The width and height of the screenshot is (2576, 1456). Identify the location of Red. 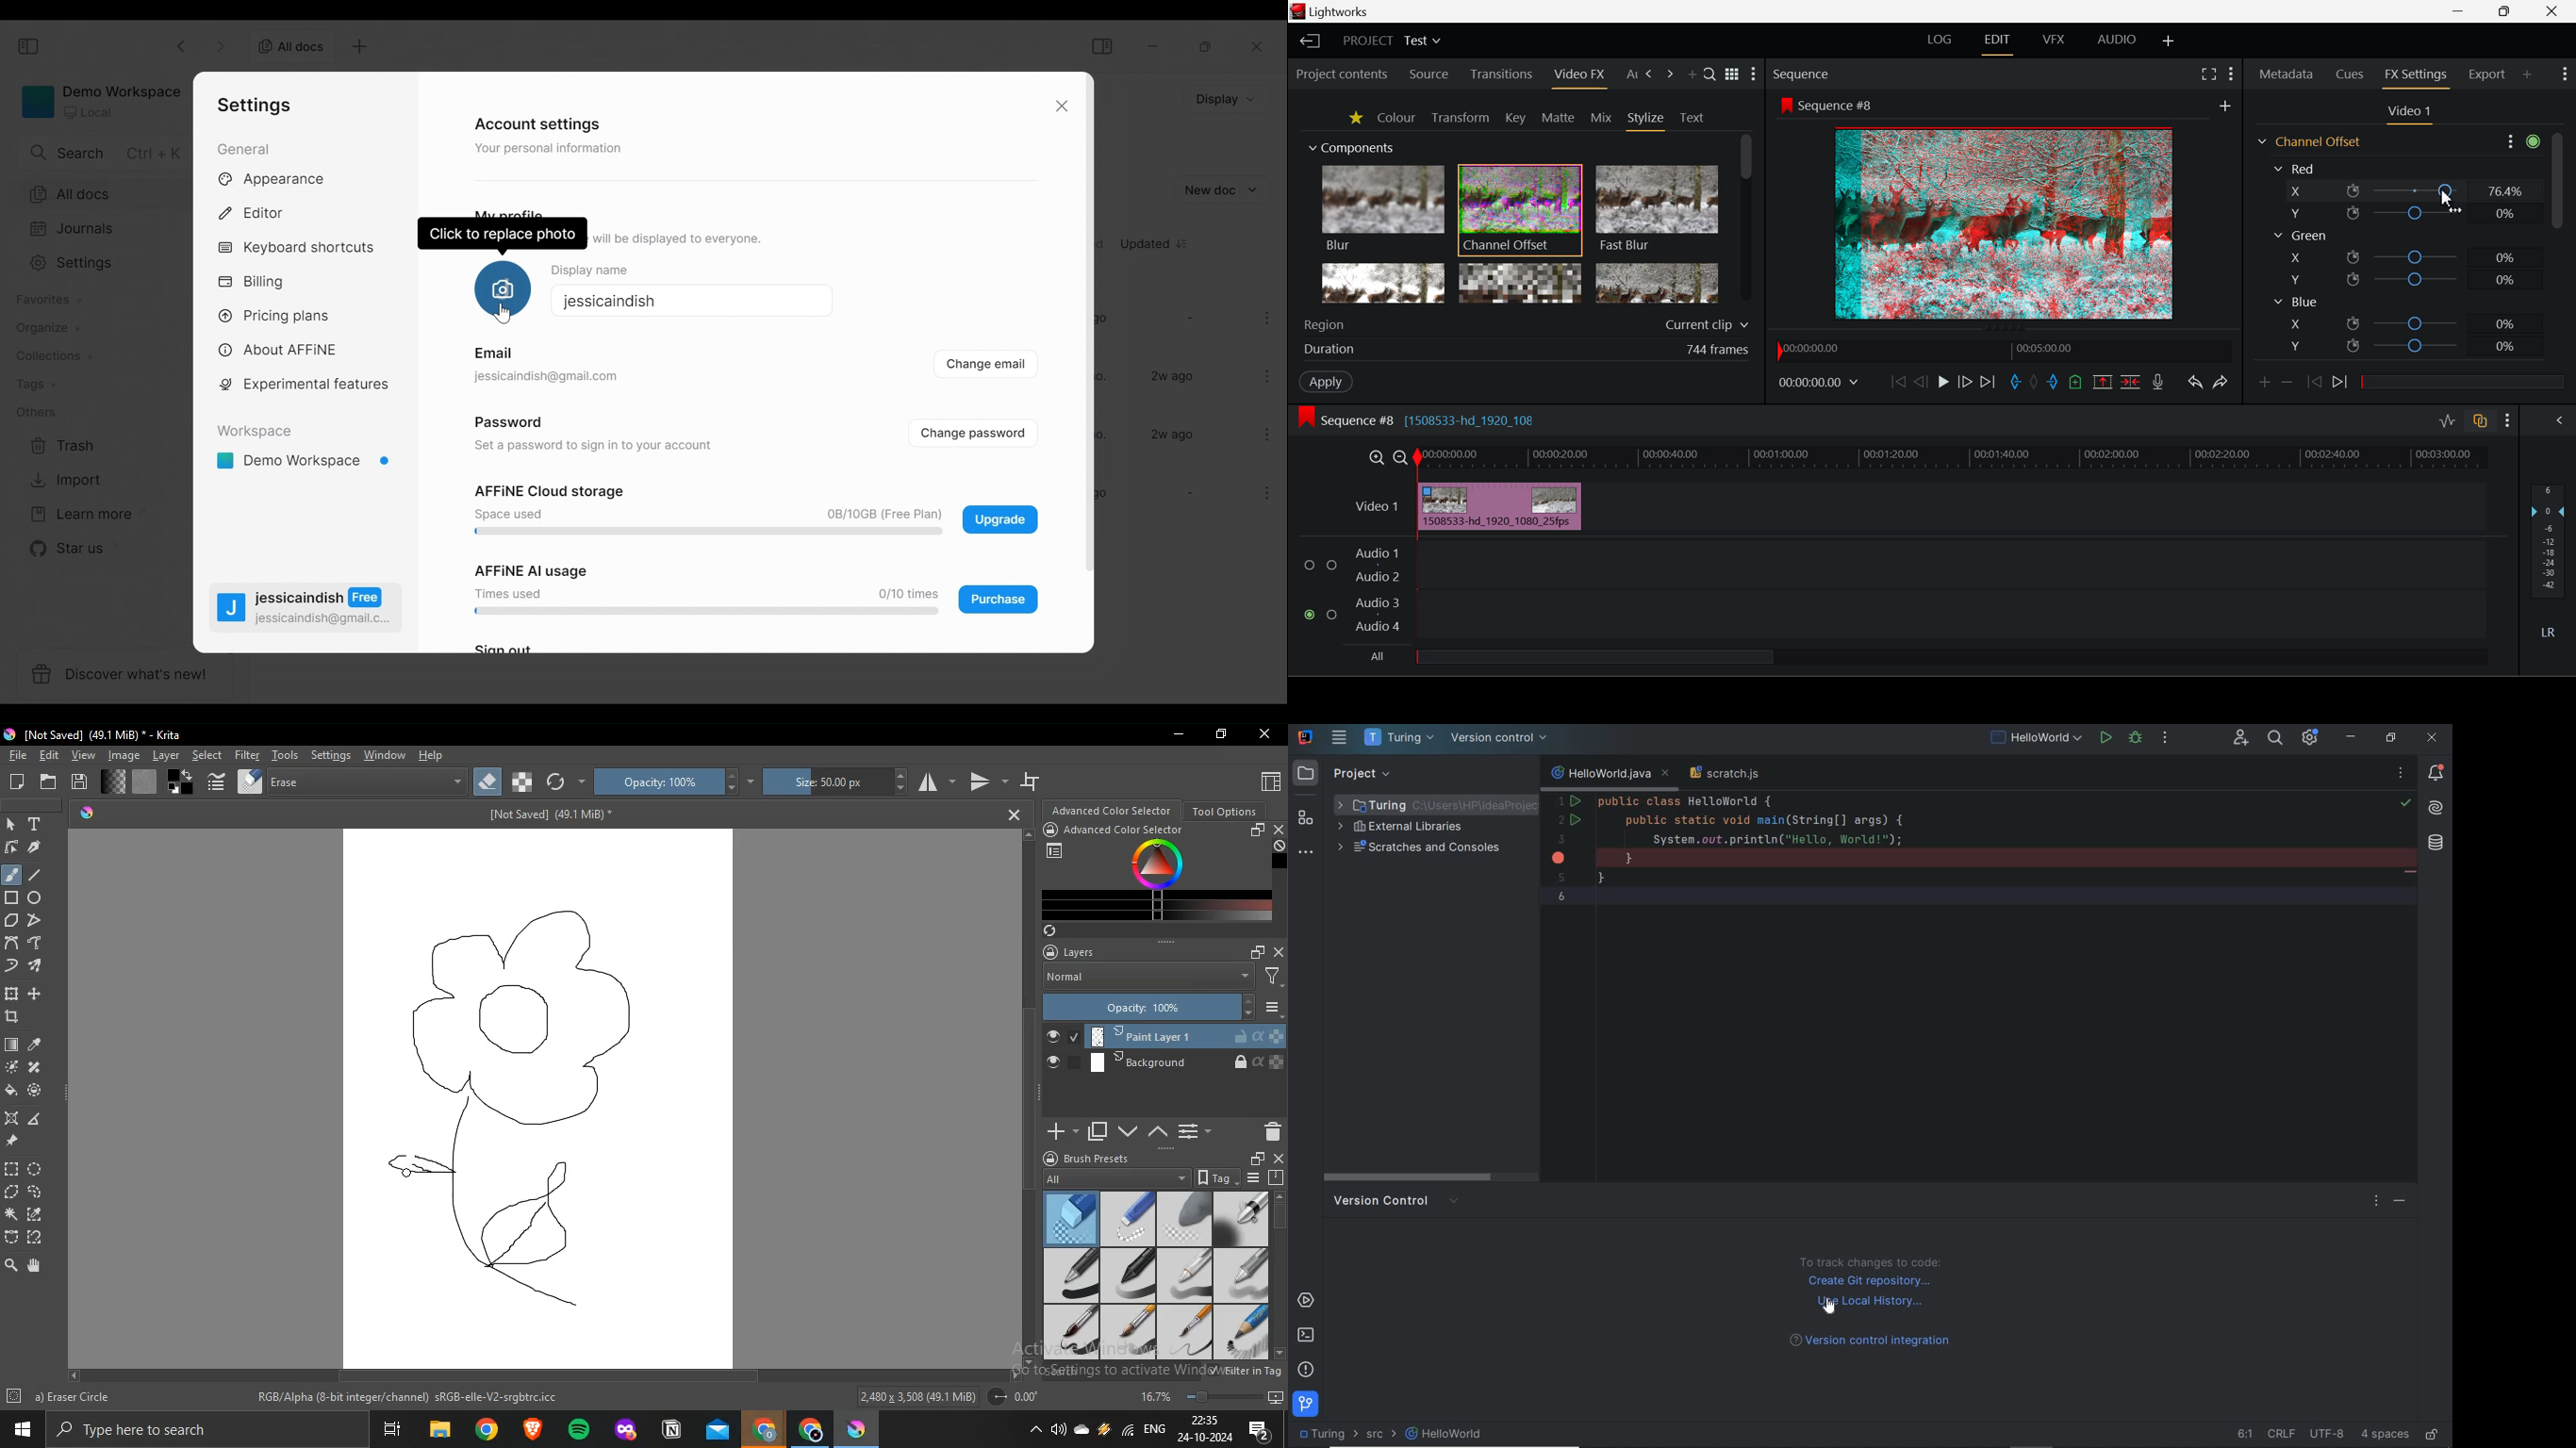
(2297, 168).